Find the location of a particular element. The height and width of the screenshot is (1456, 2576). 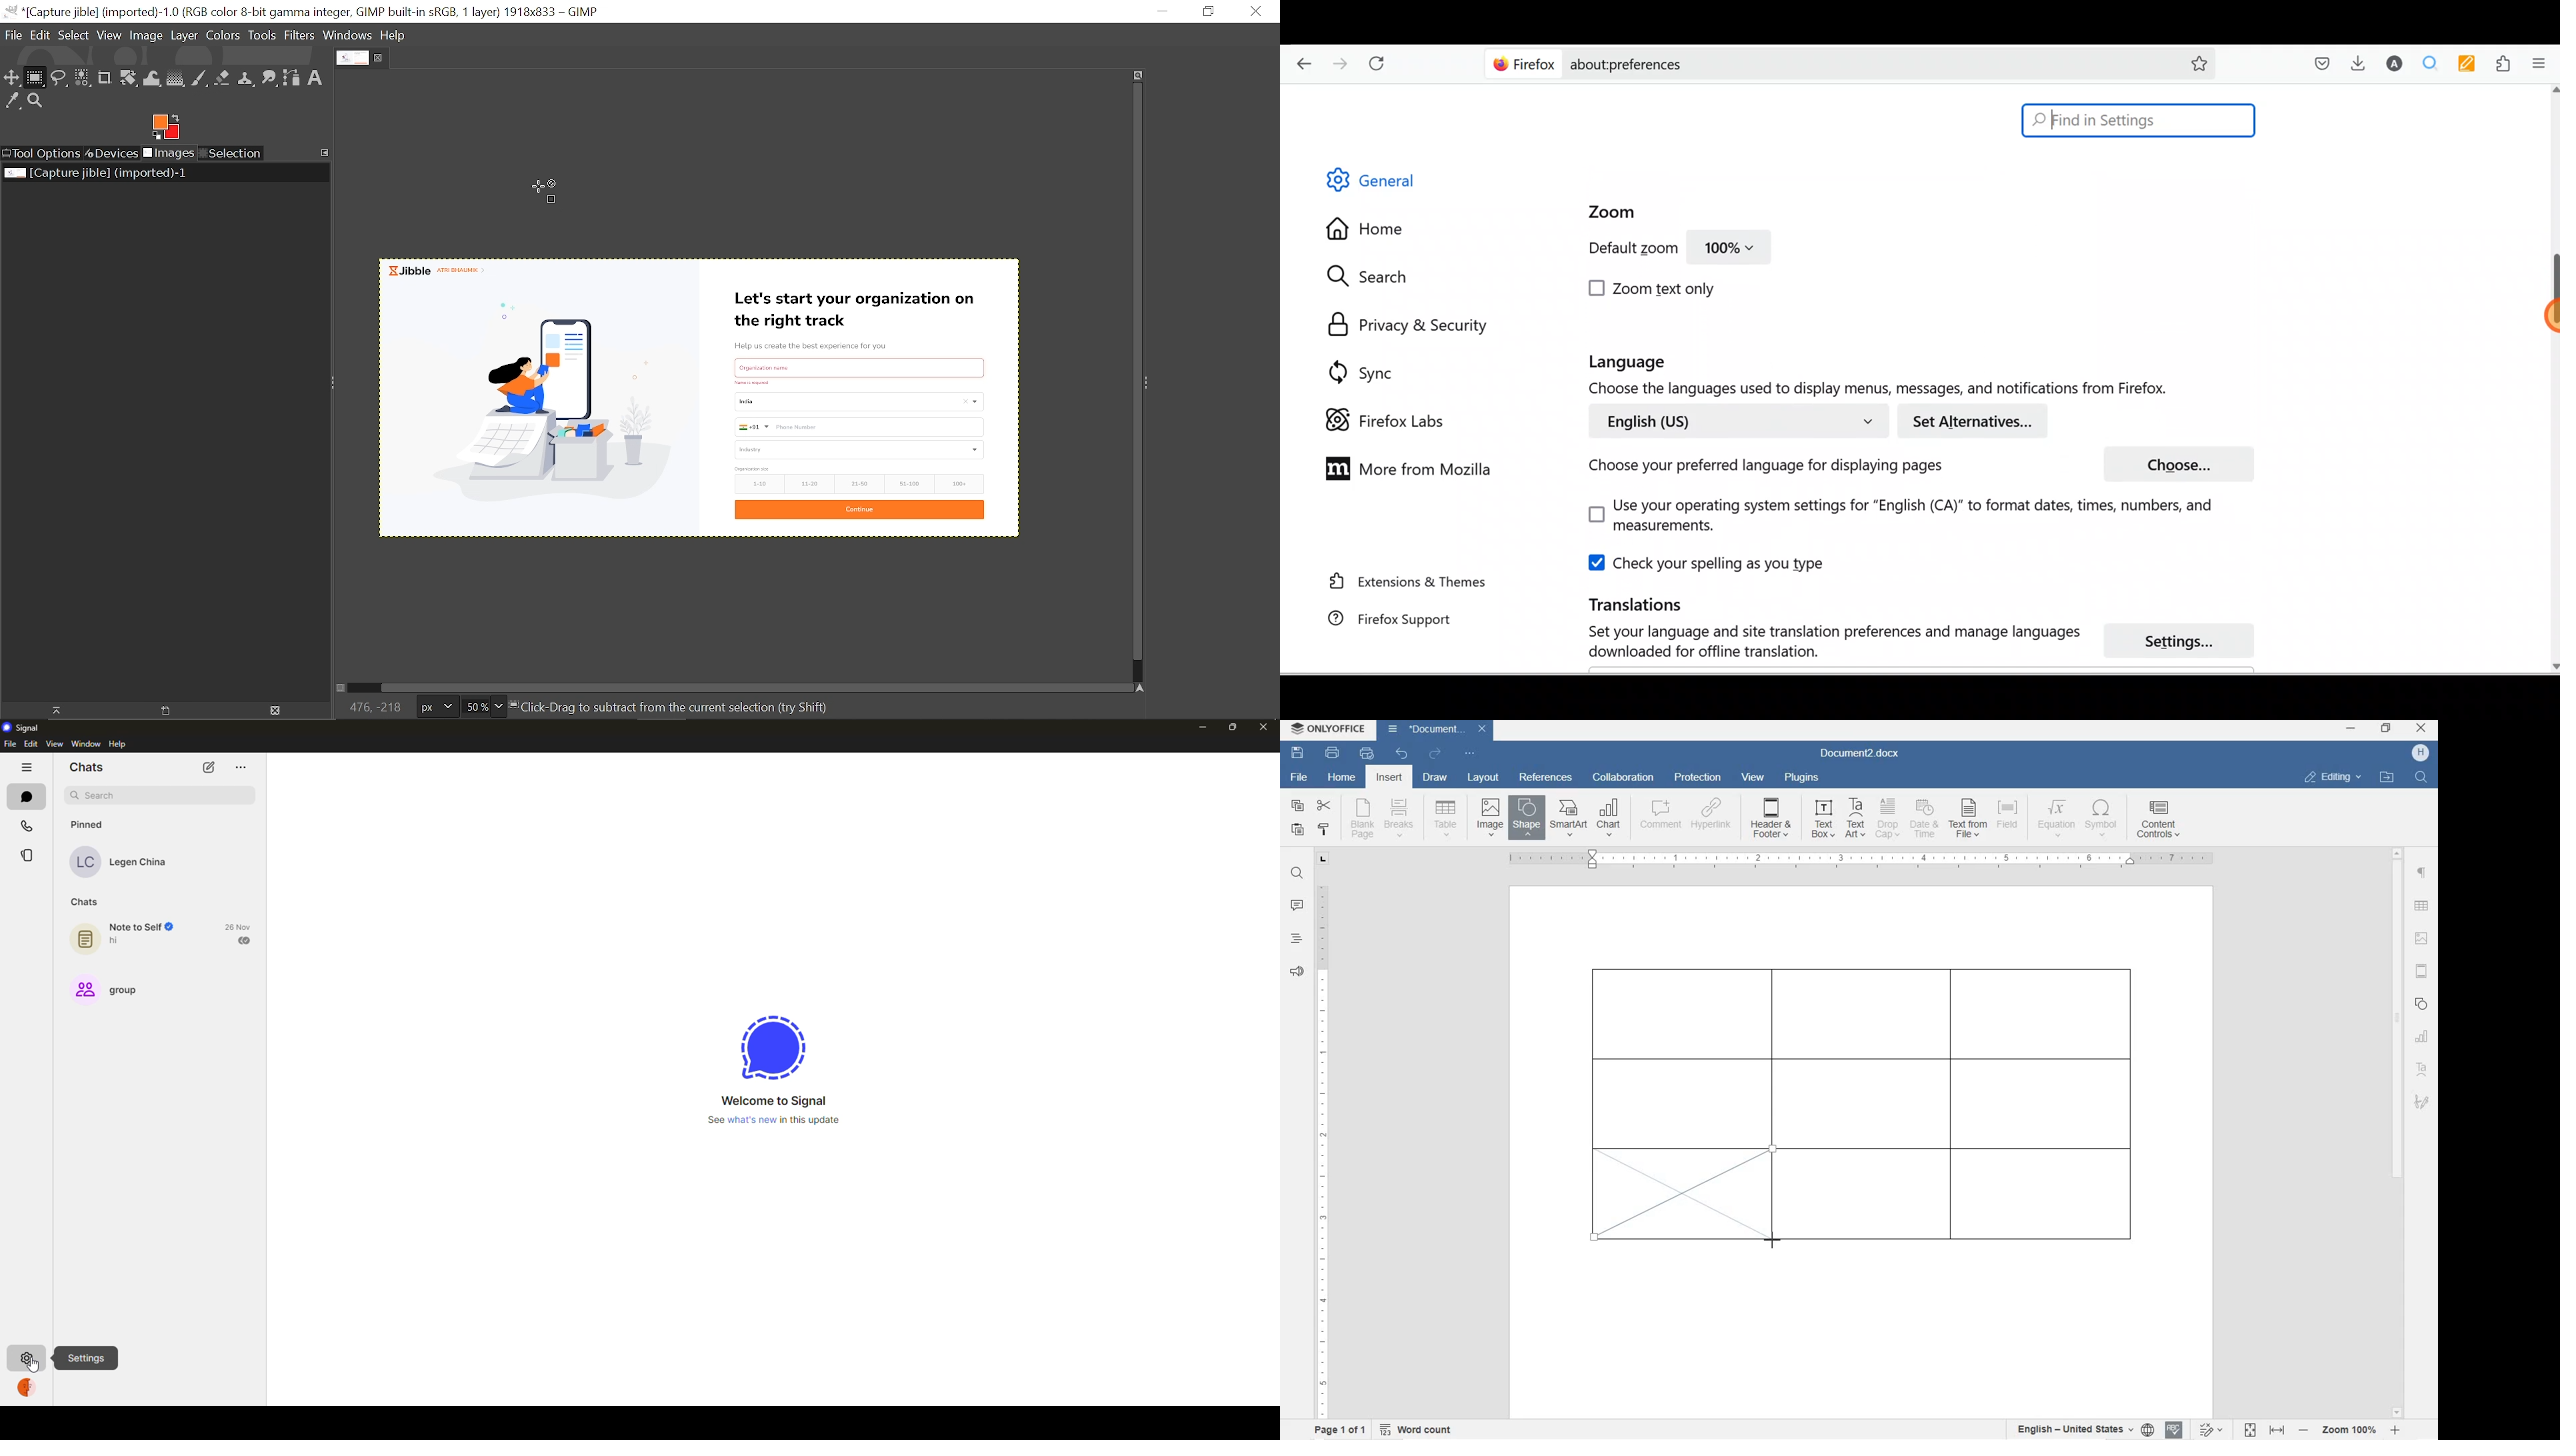

Scroll bar is located at coordinates (2551, 379).